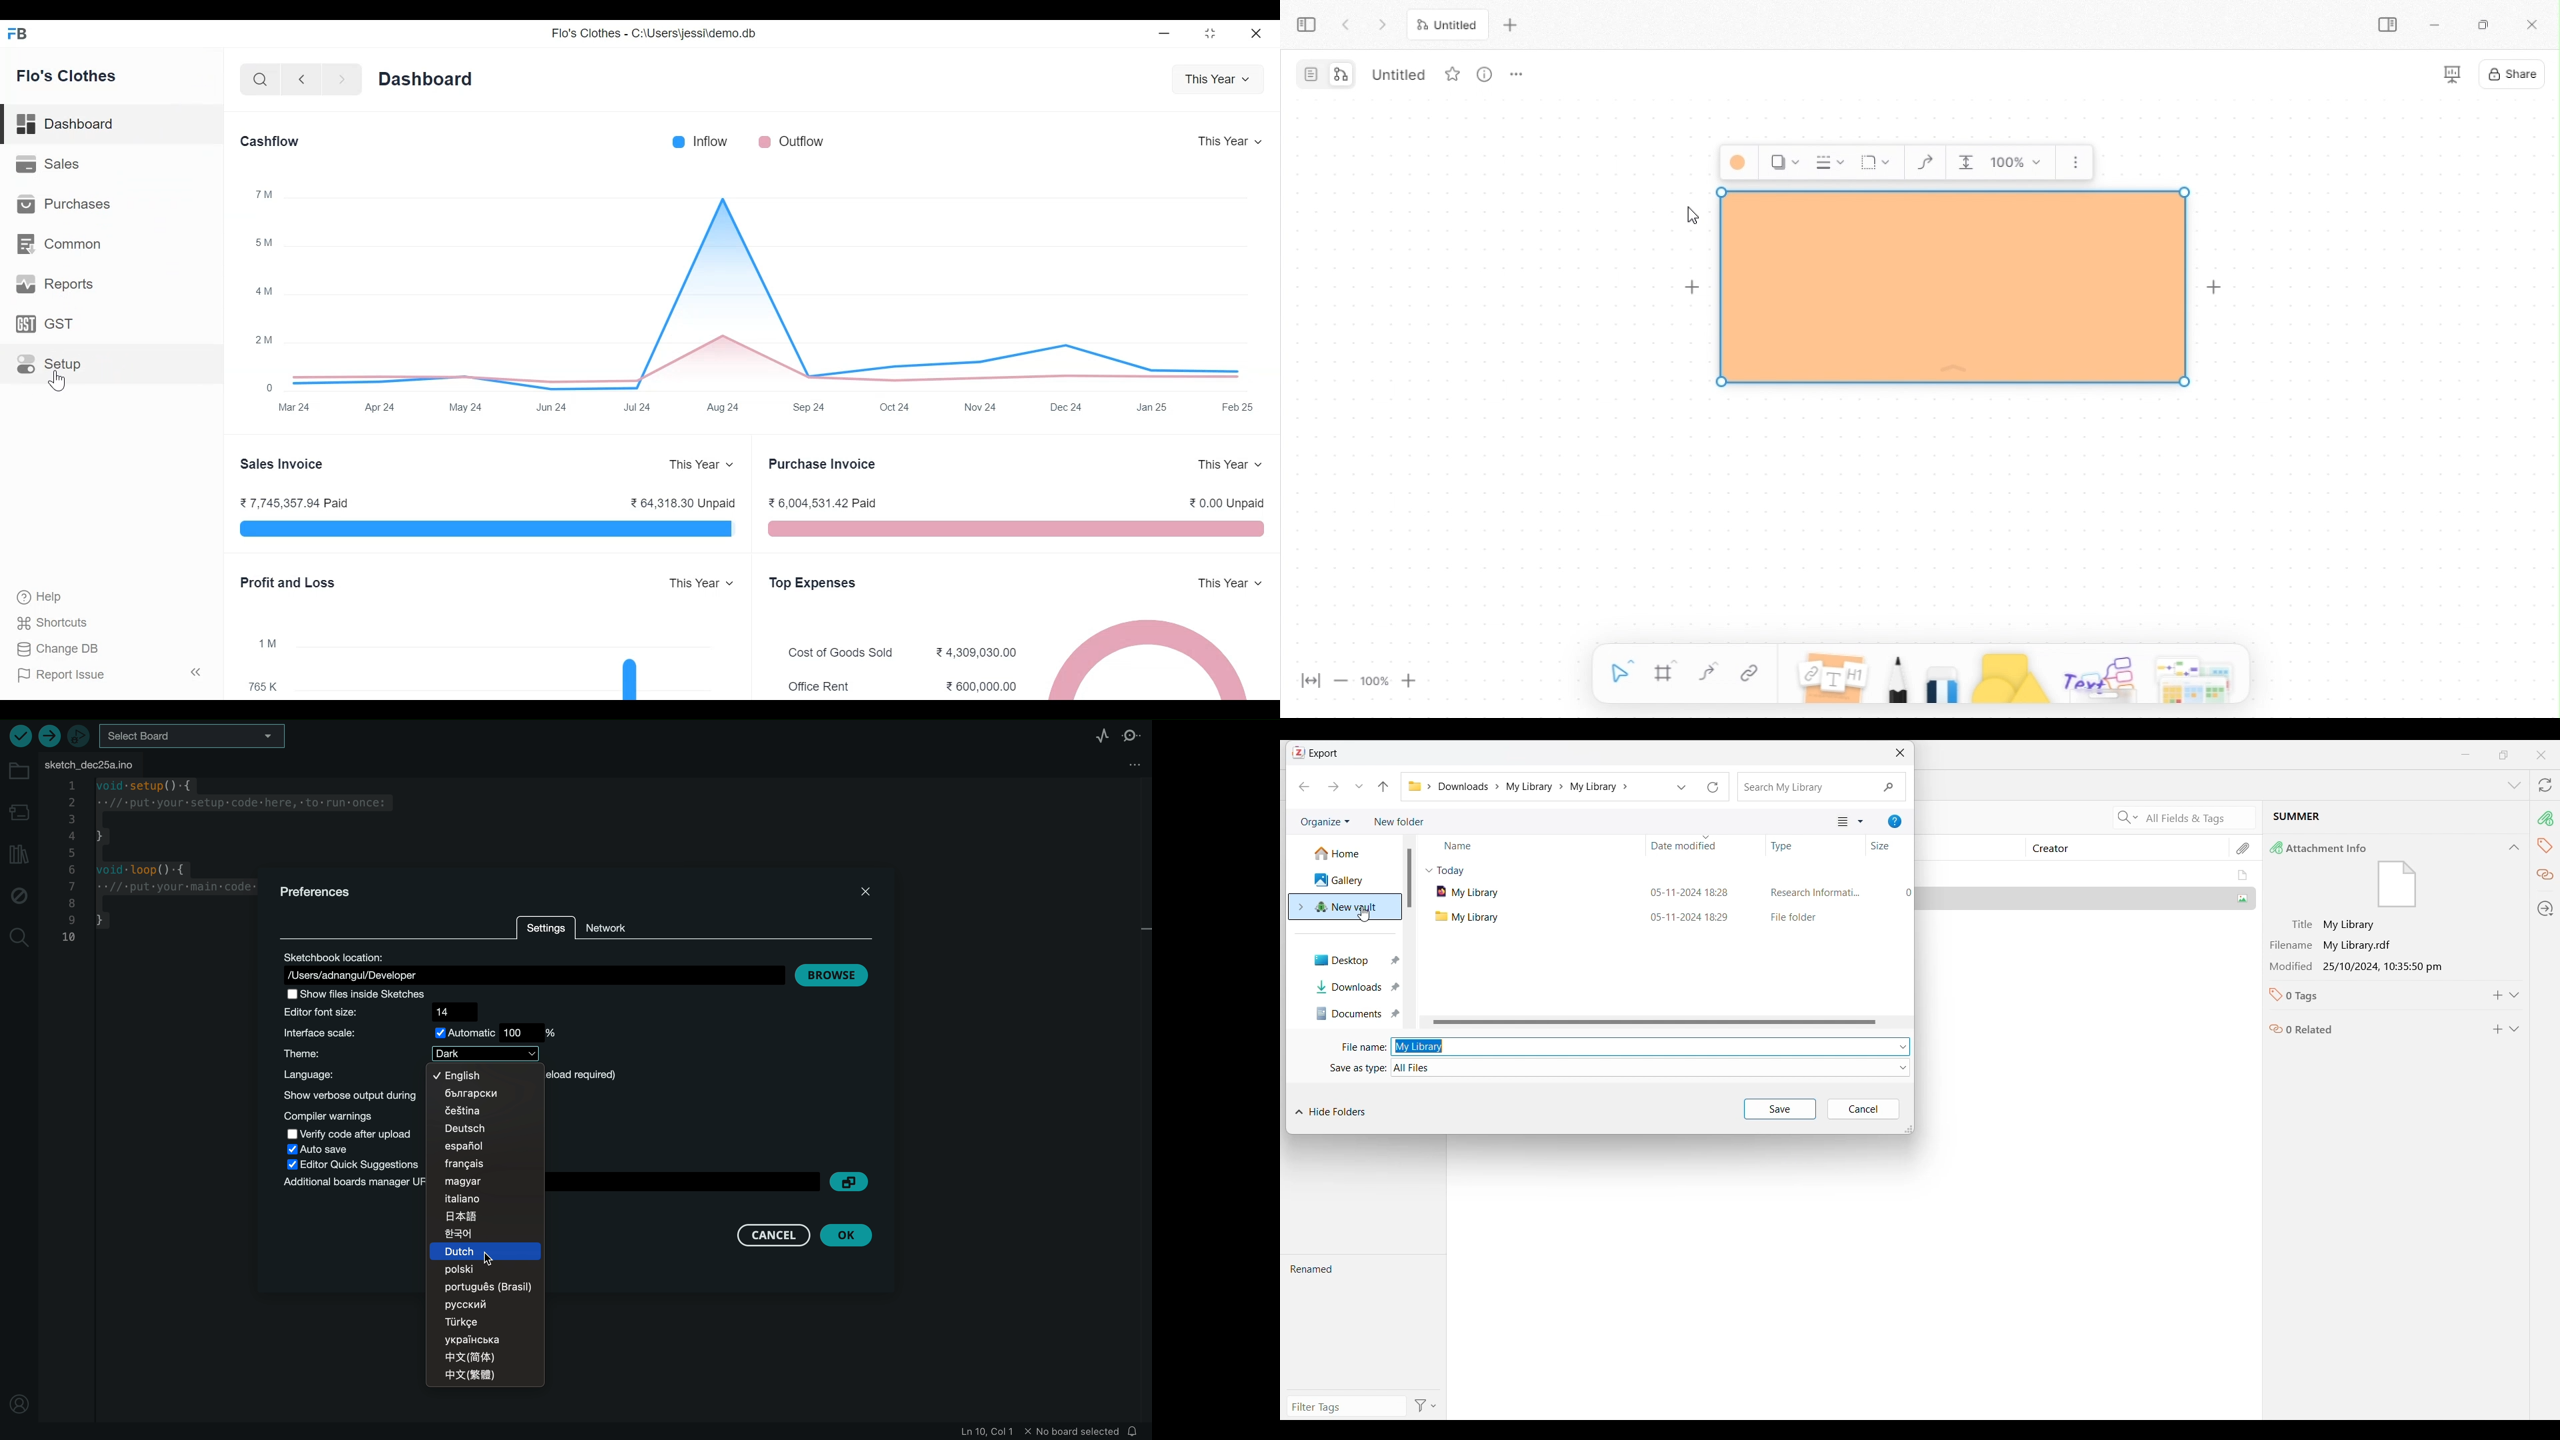 The height and width of the screenshot is (1456, 2576). I want to click on link, so click(1751, 675).